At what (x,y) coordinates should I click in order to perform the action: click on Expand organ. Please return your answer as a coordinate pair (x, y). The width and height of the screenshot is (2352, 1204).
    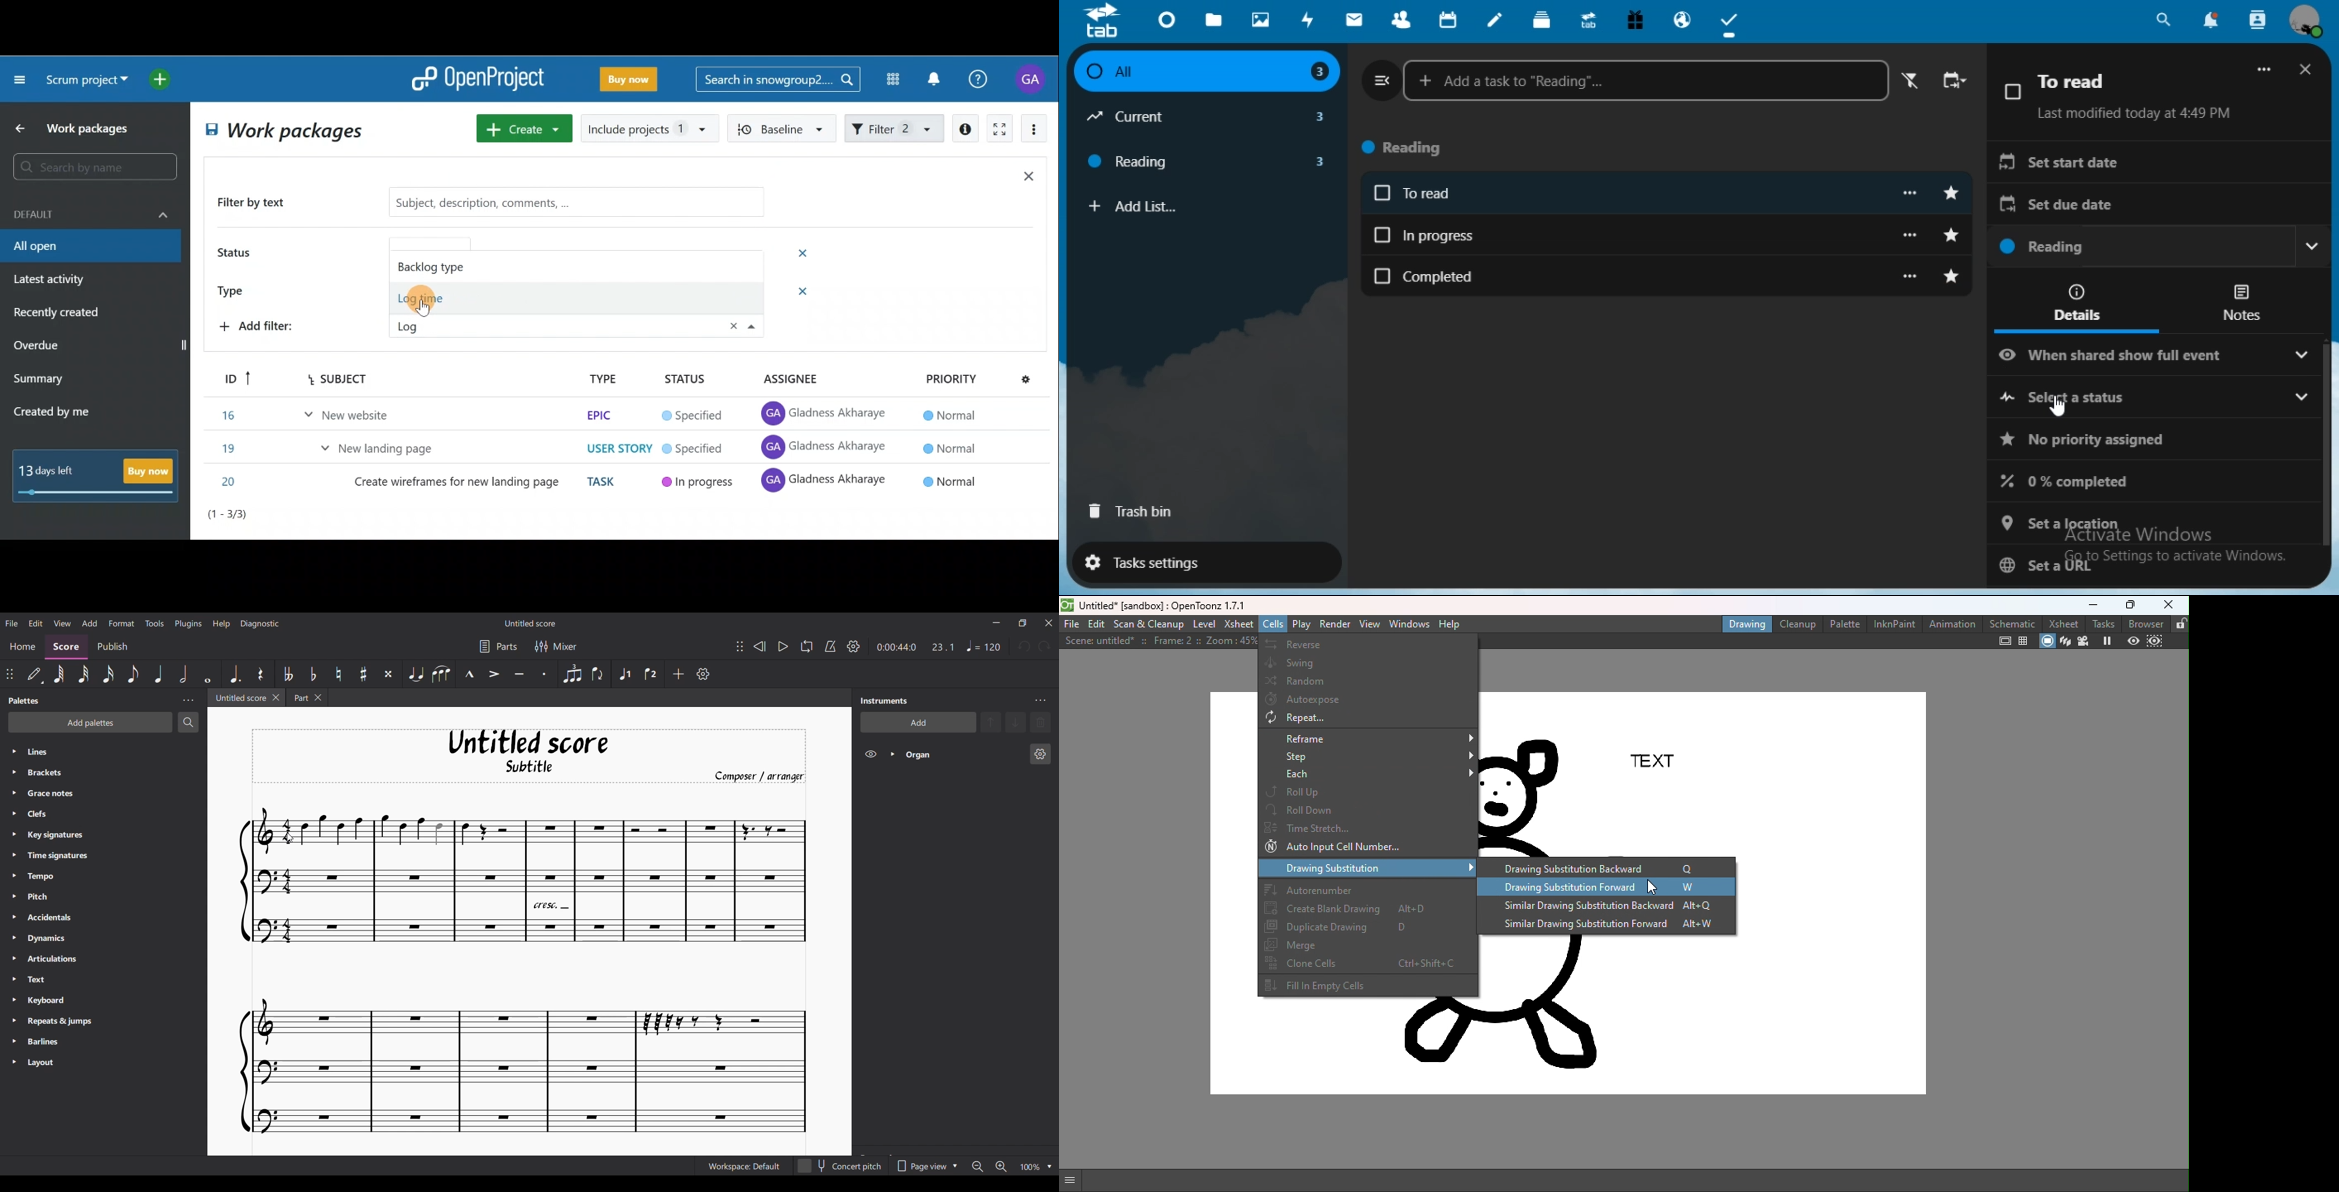
    Looking at the image, I should click on (893, 754).